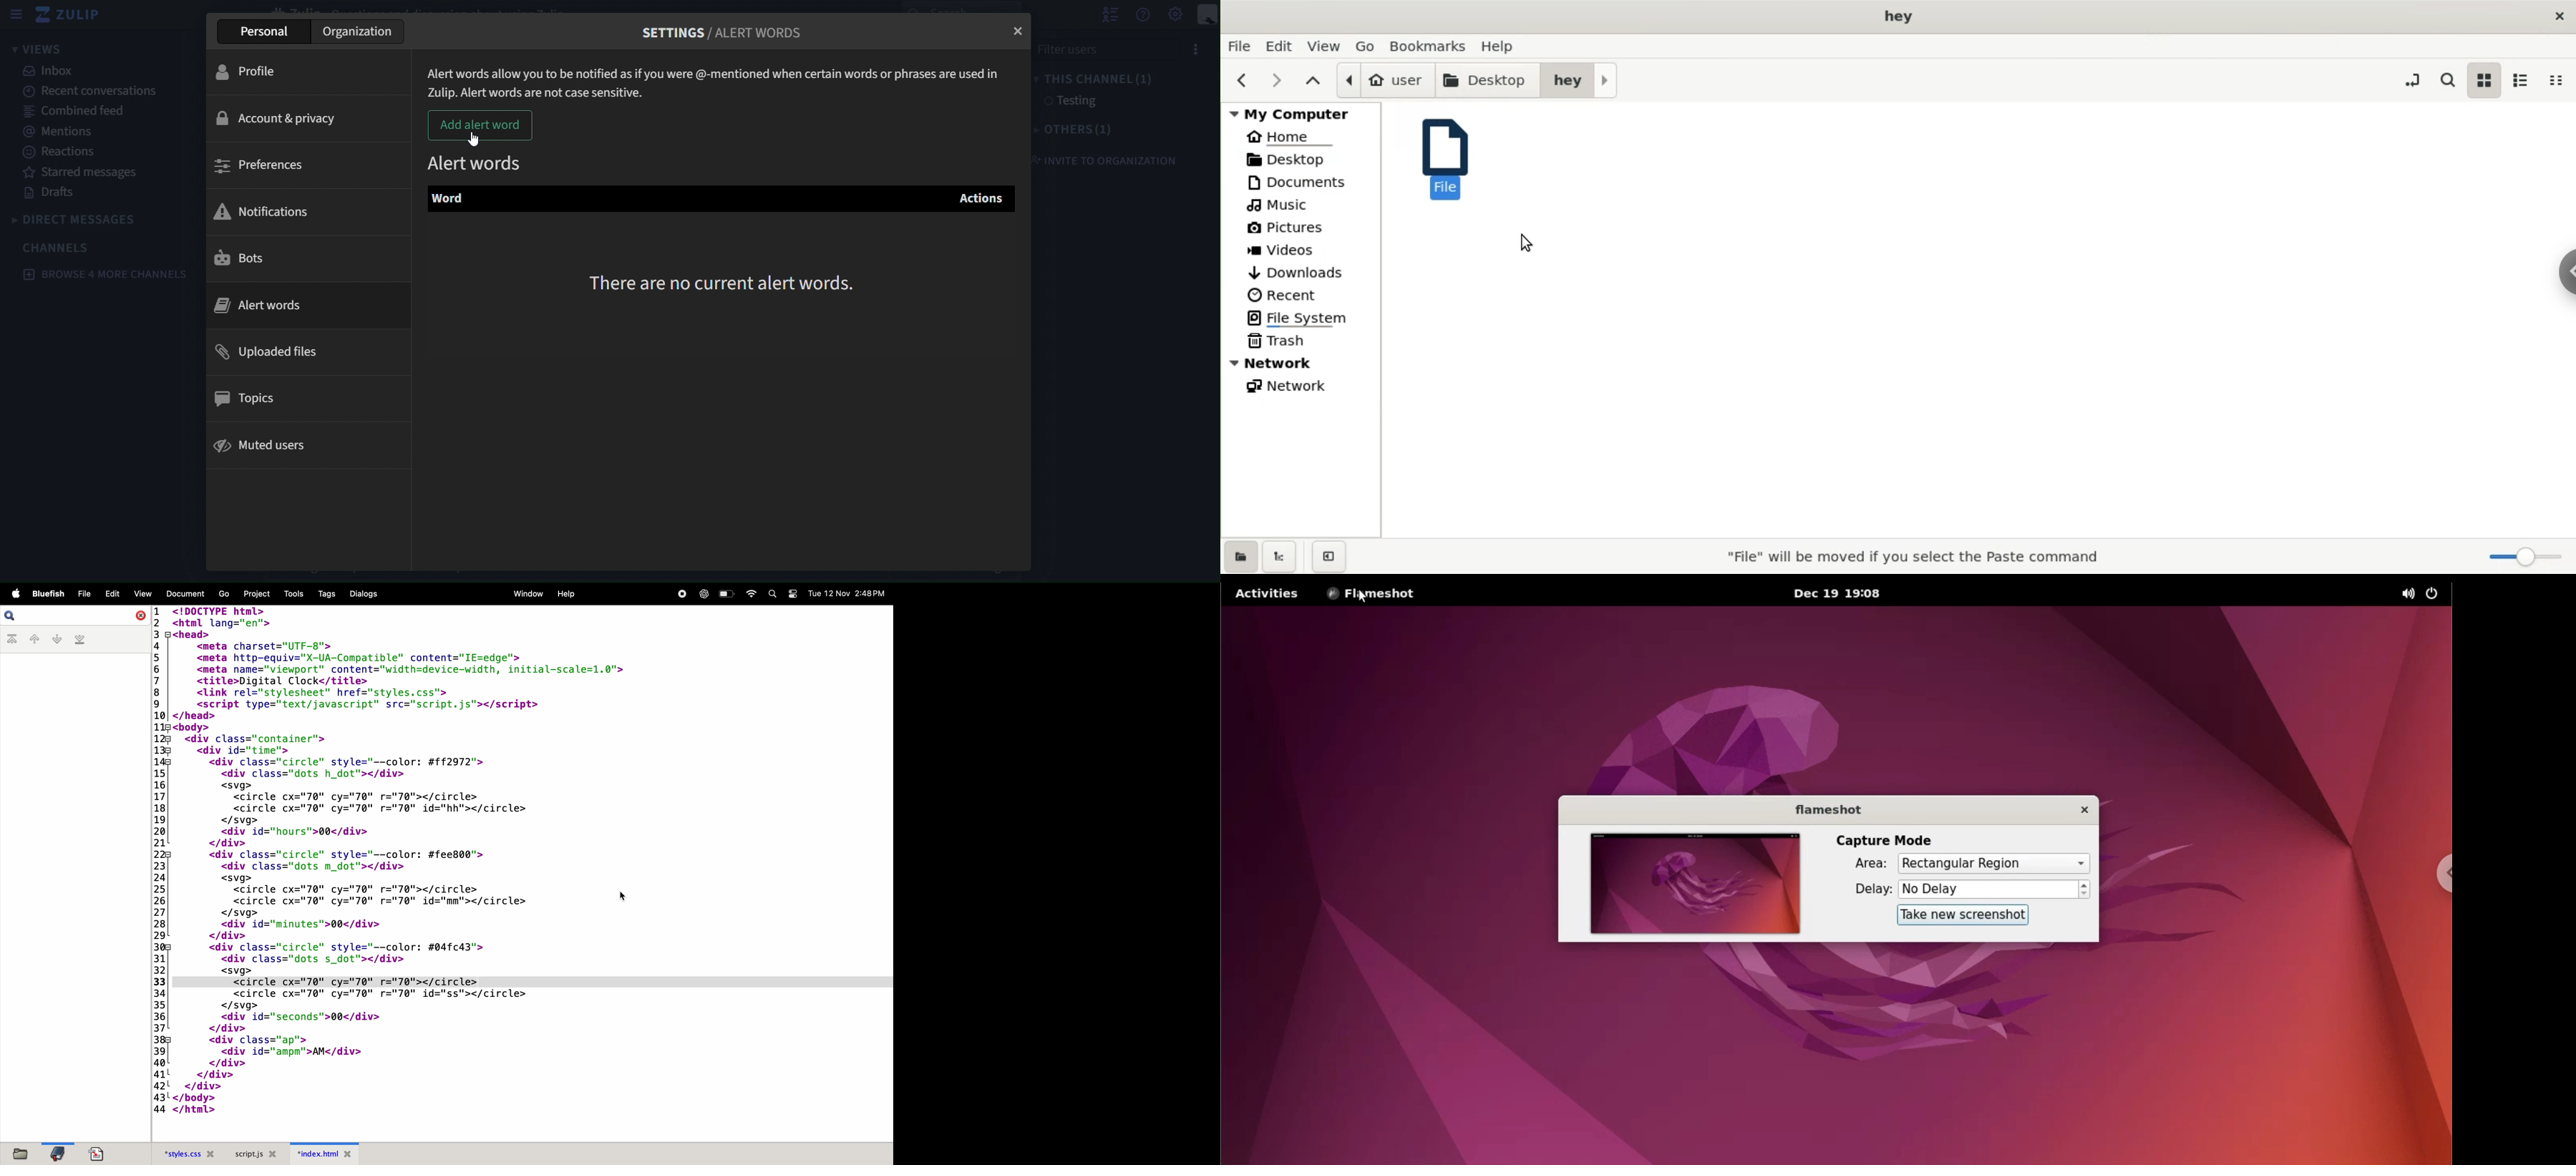 The height and width of the screenshot is (1176, 2576). What do you see at coordinates (1103, 48) in the screenshot?
I see `filter users` at bounding box center [1103, 48].